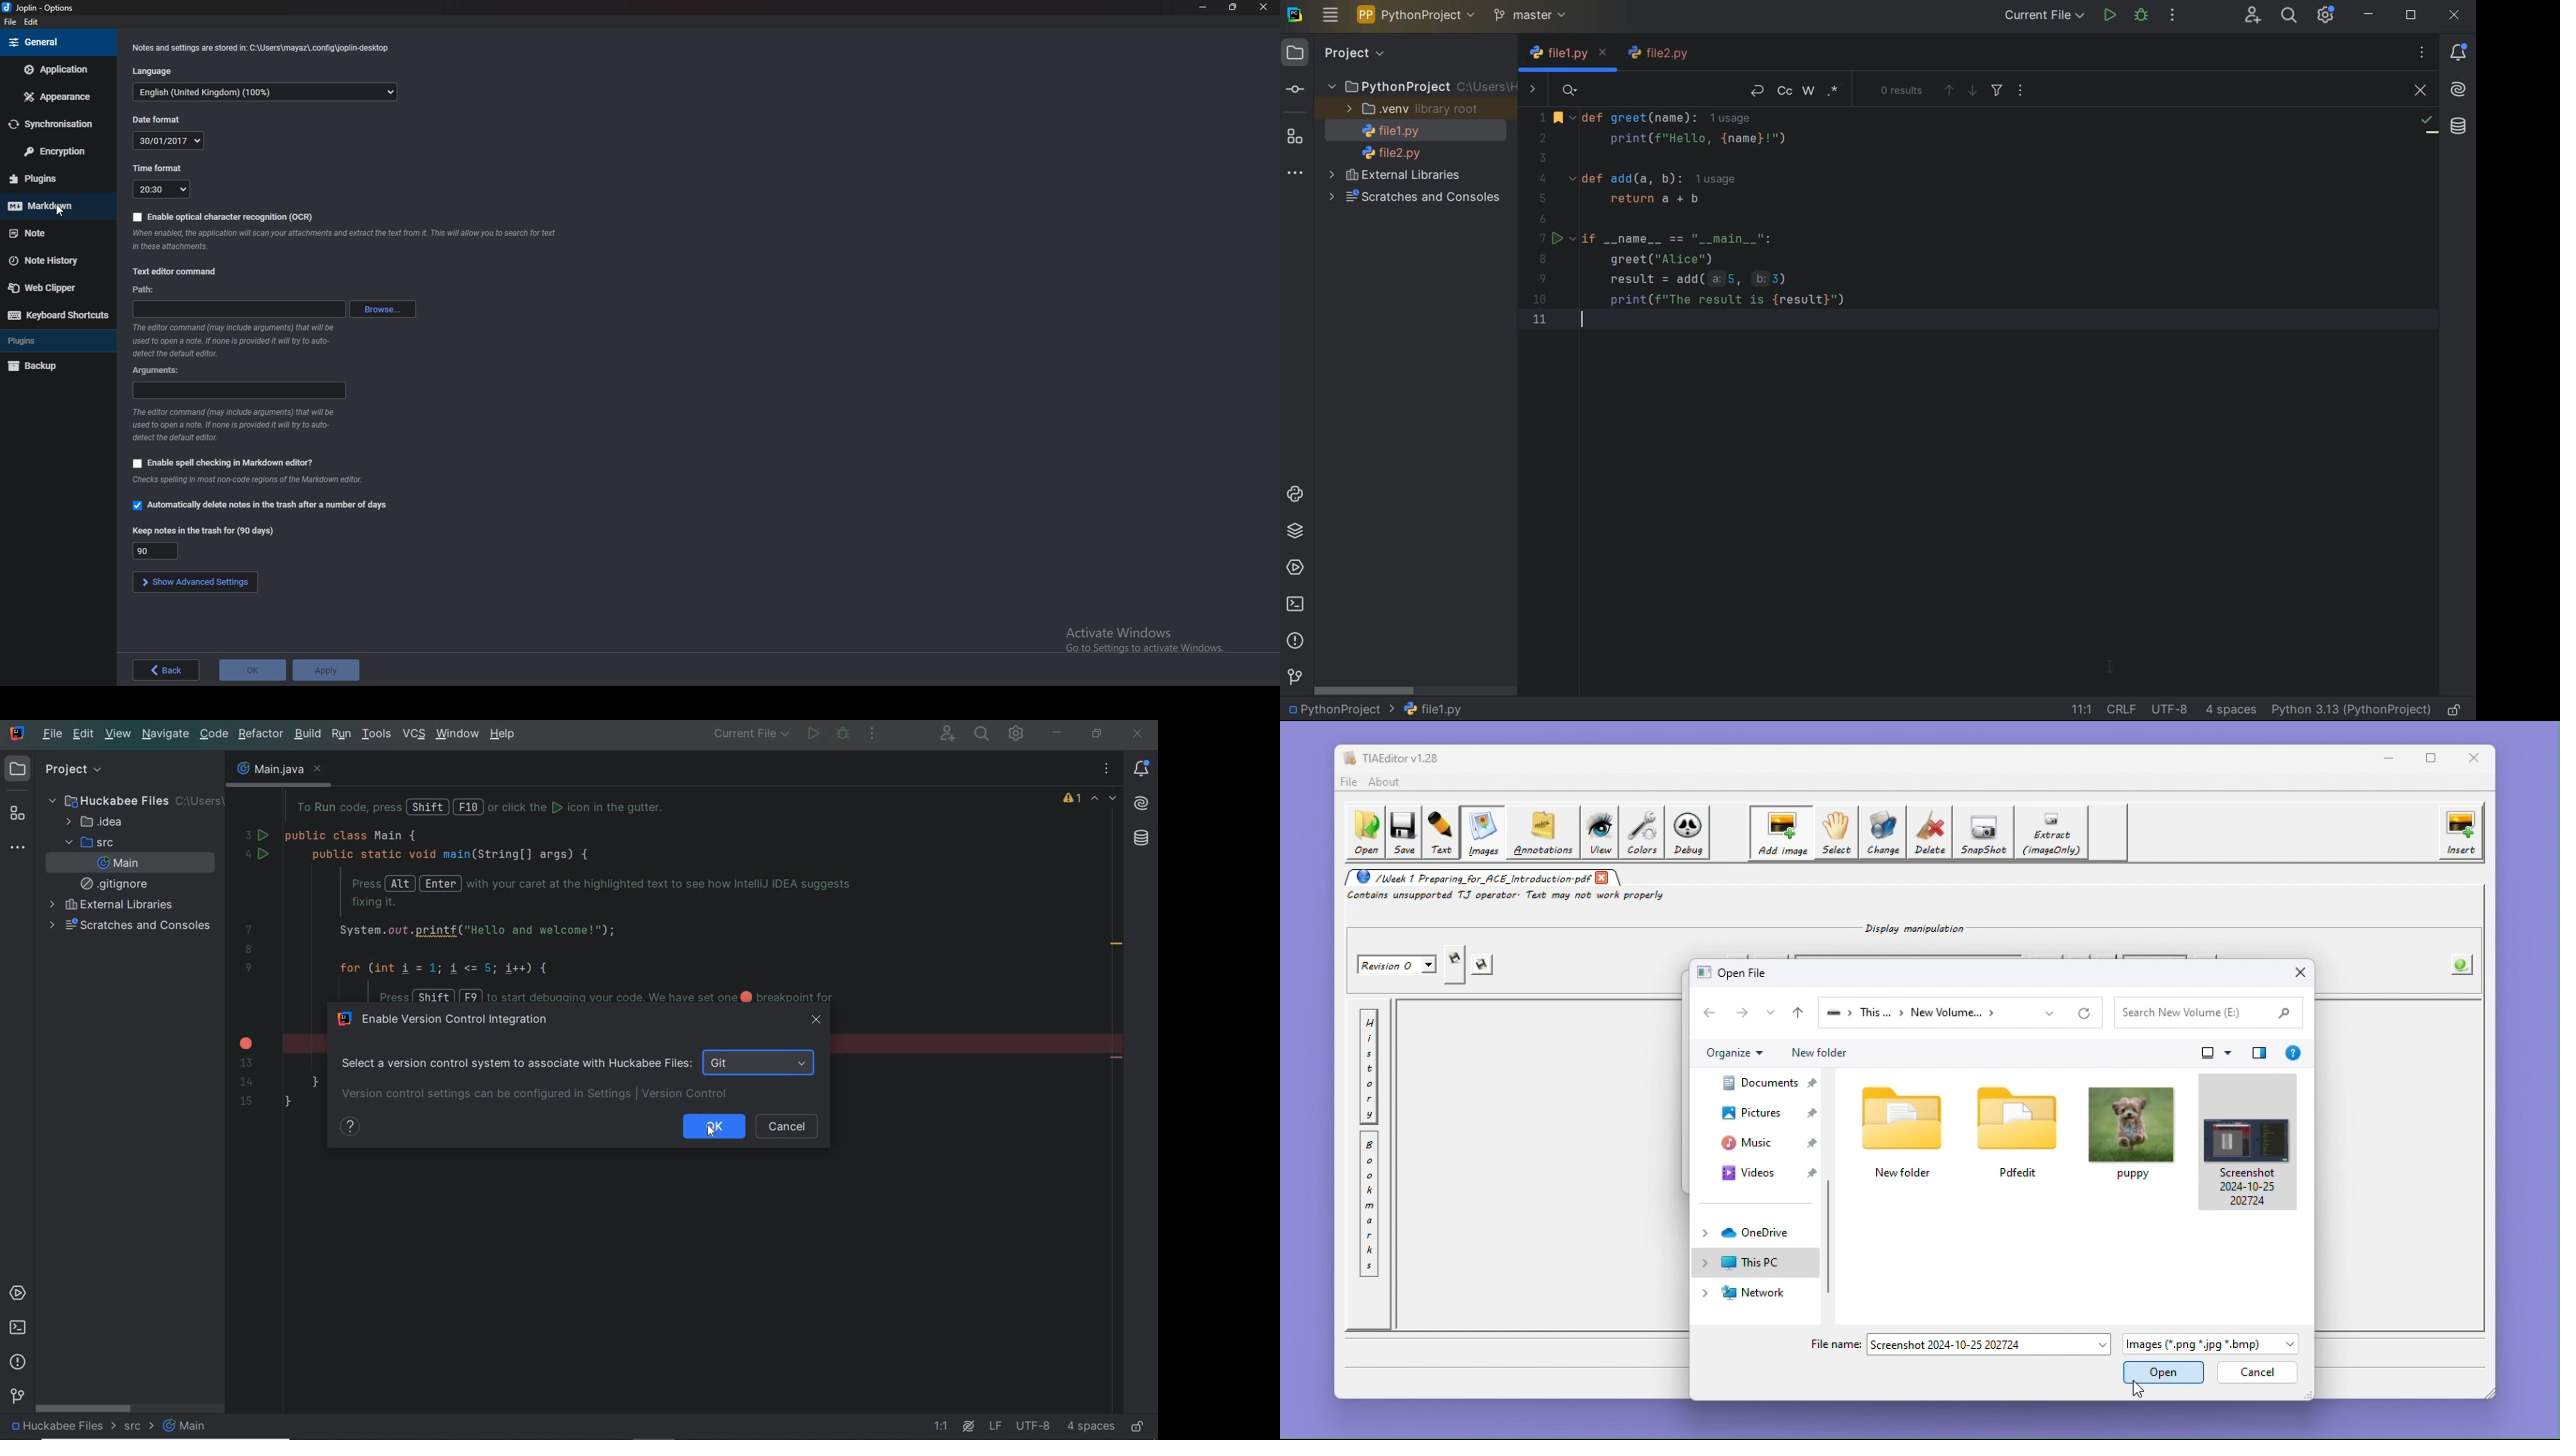 The image size is (2576, 1456). What do you see at coordinates (1532, 16) in the screenshot?
I see `MASTER` at bounding box center [1532, 16].